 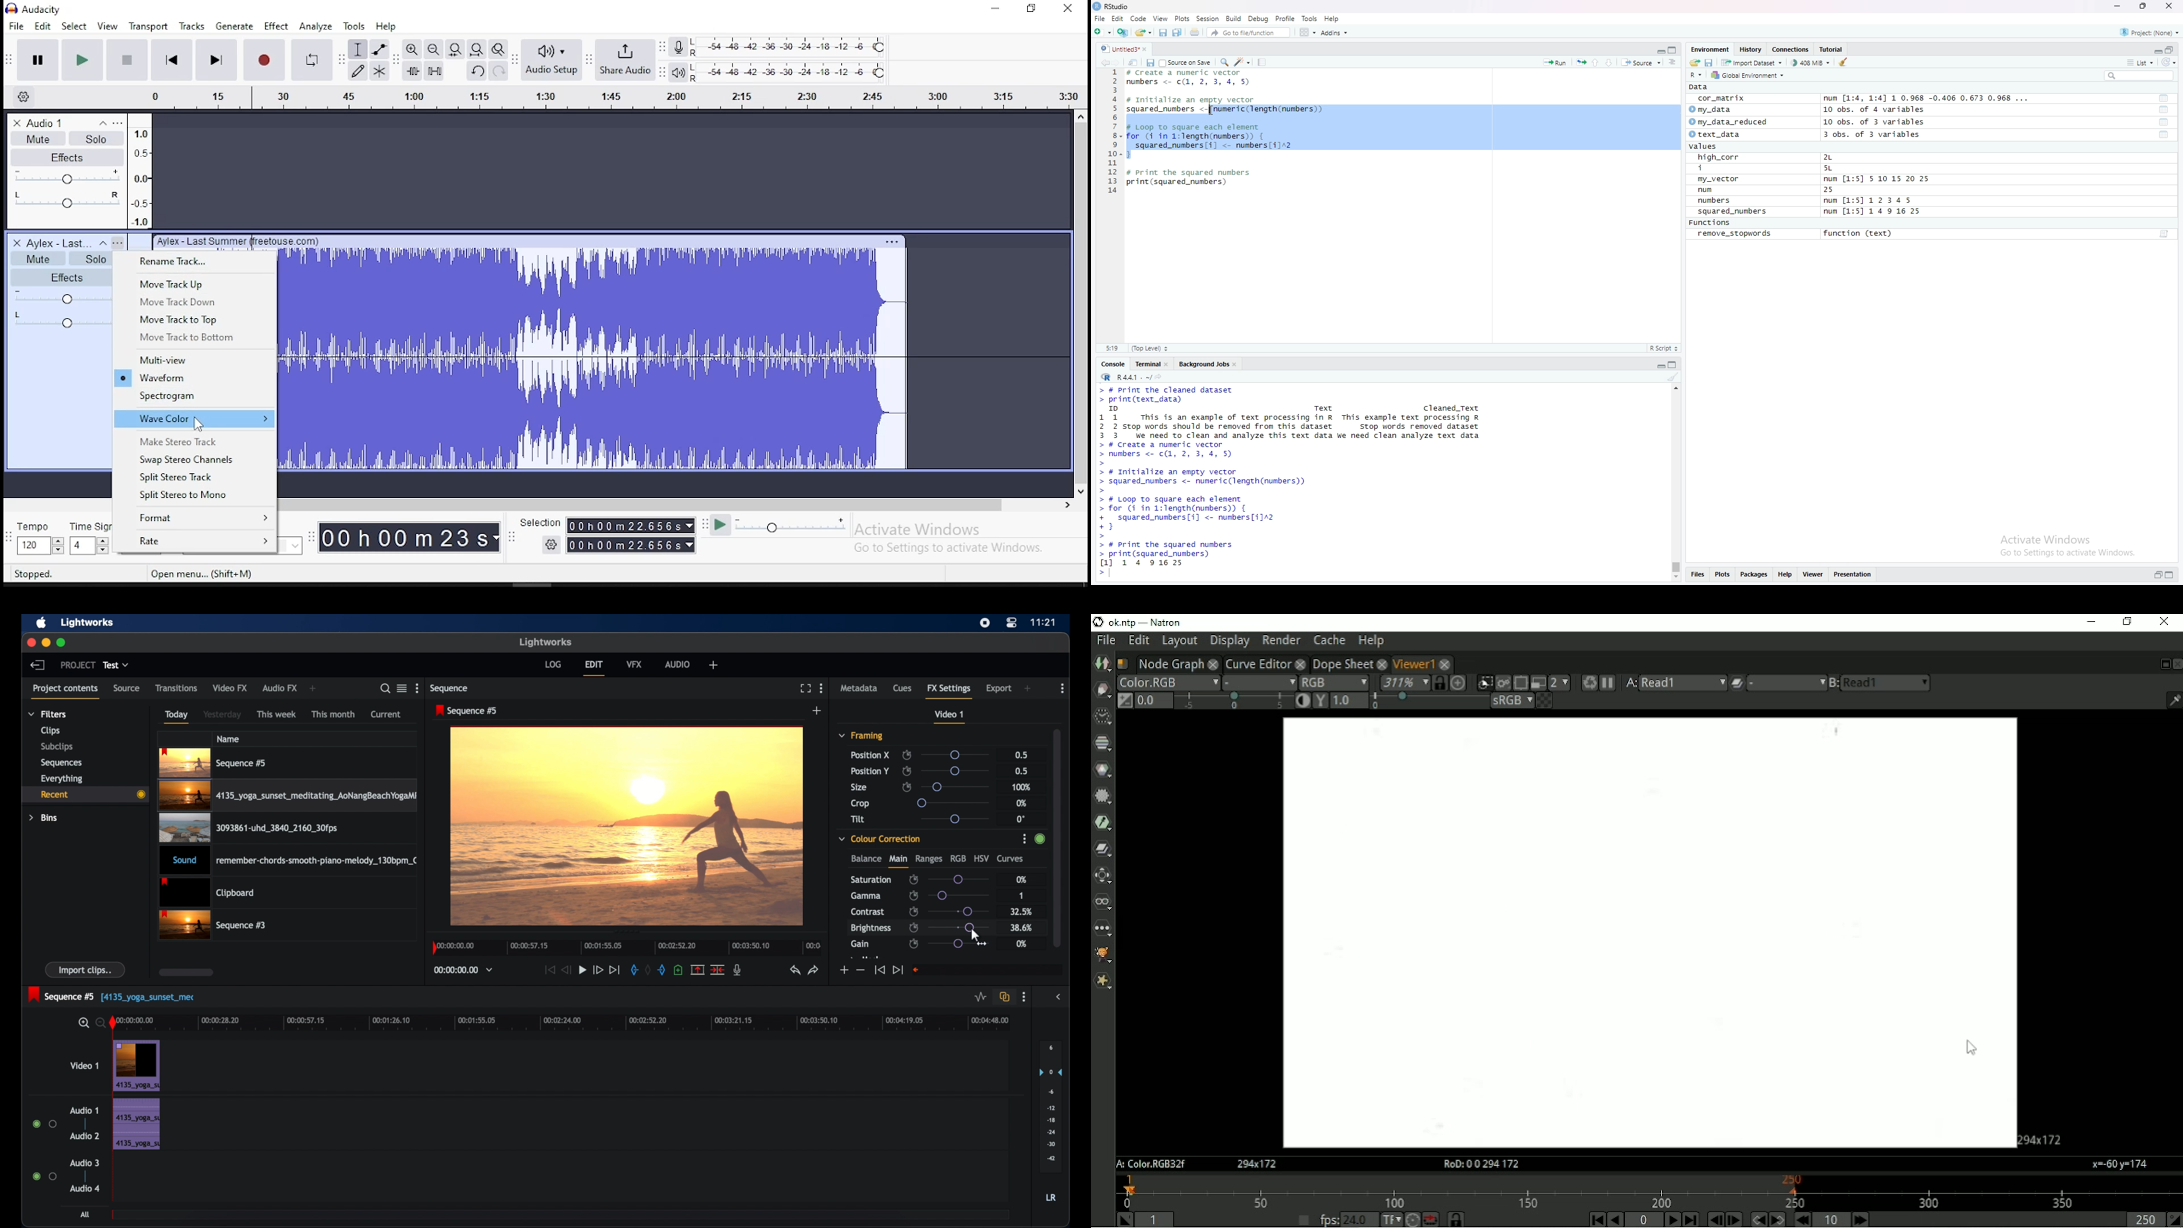 What do you see at coordinates (127, 60) in the screenshot?
I see `stop` at bounding box center [127, 60].